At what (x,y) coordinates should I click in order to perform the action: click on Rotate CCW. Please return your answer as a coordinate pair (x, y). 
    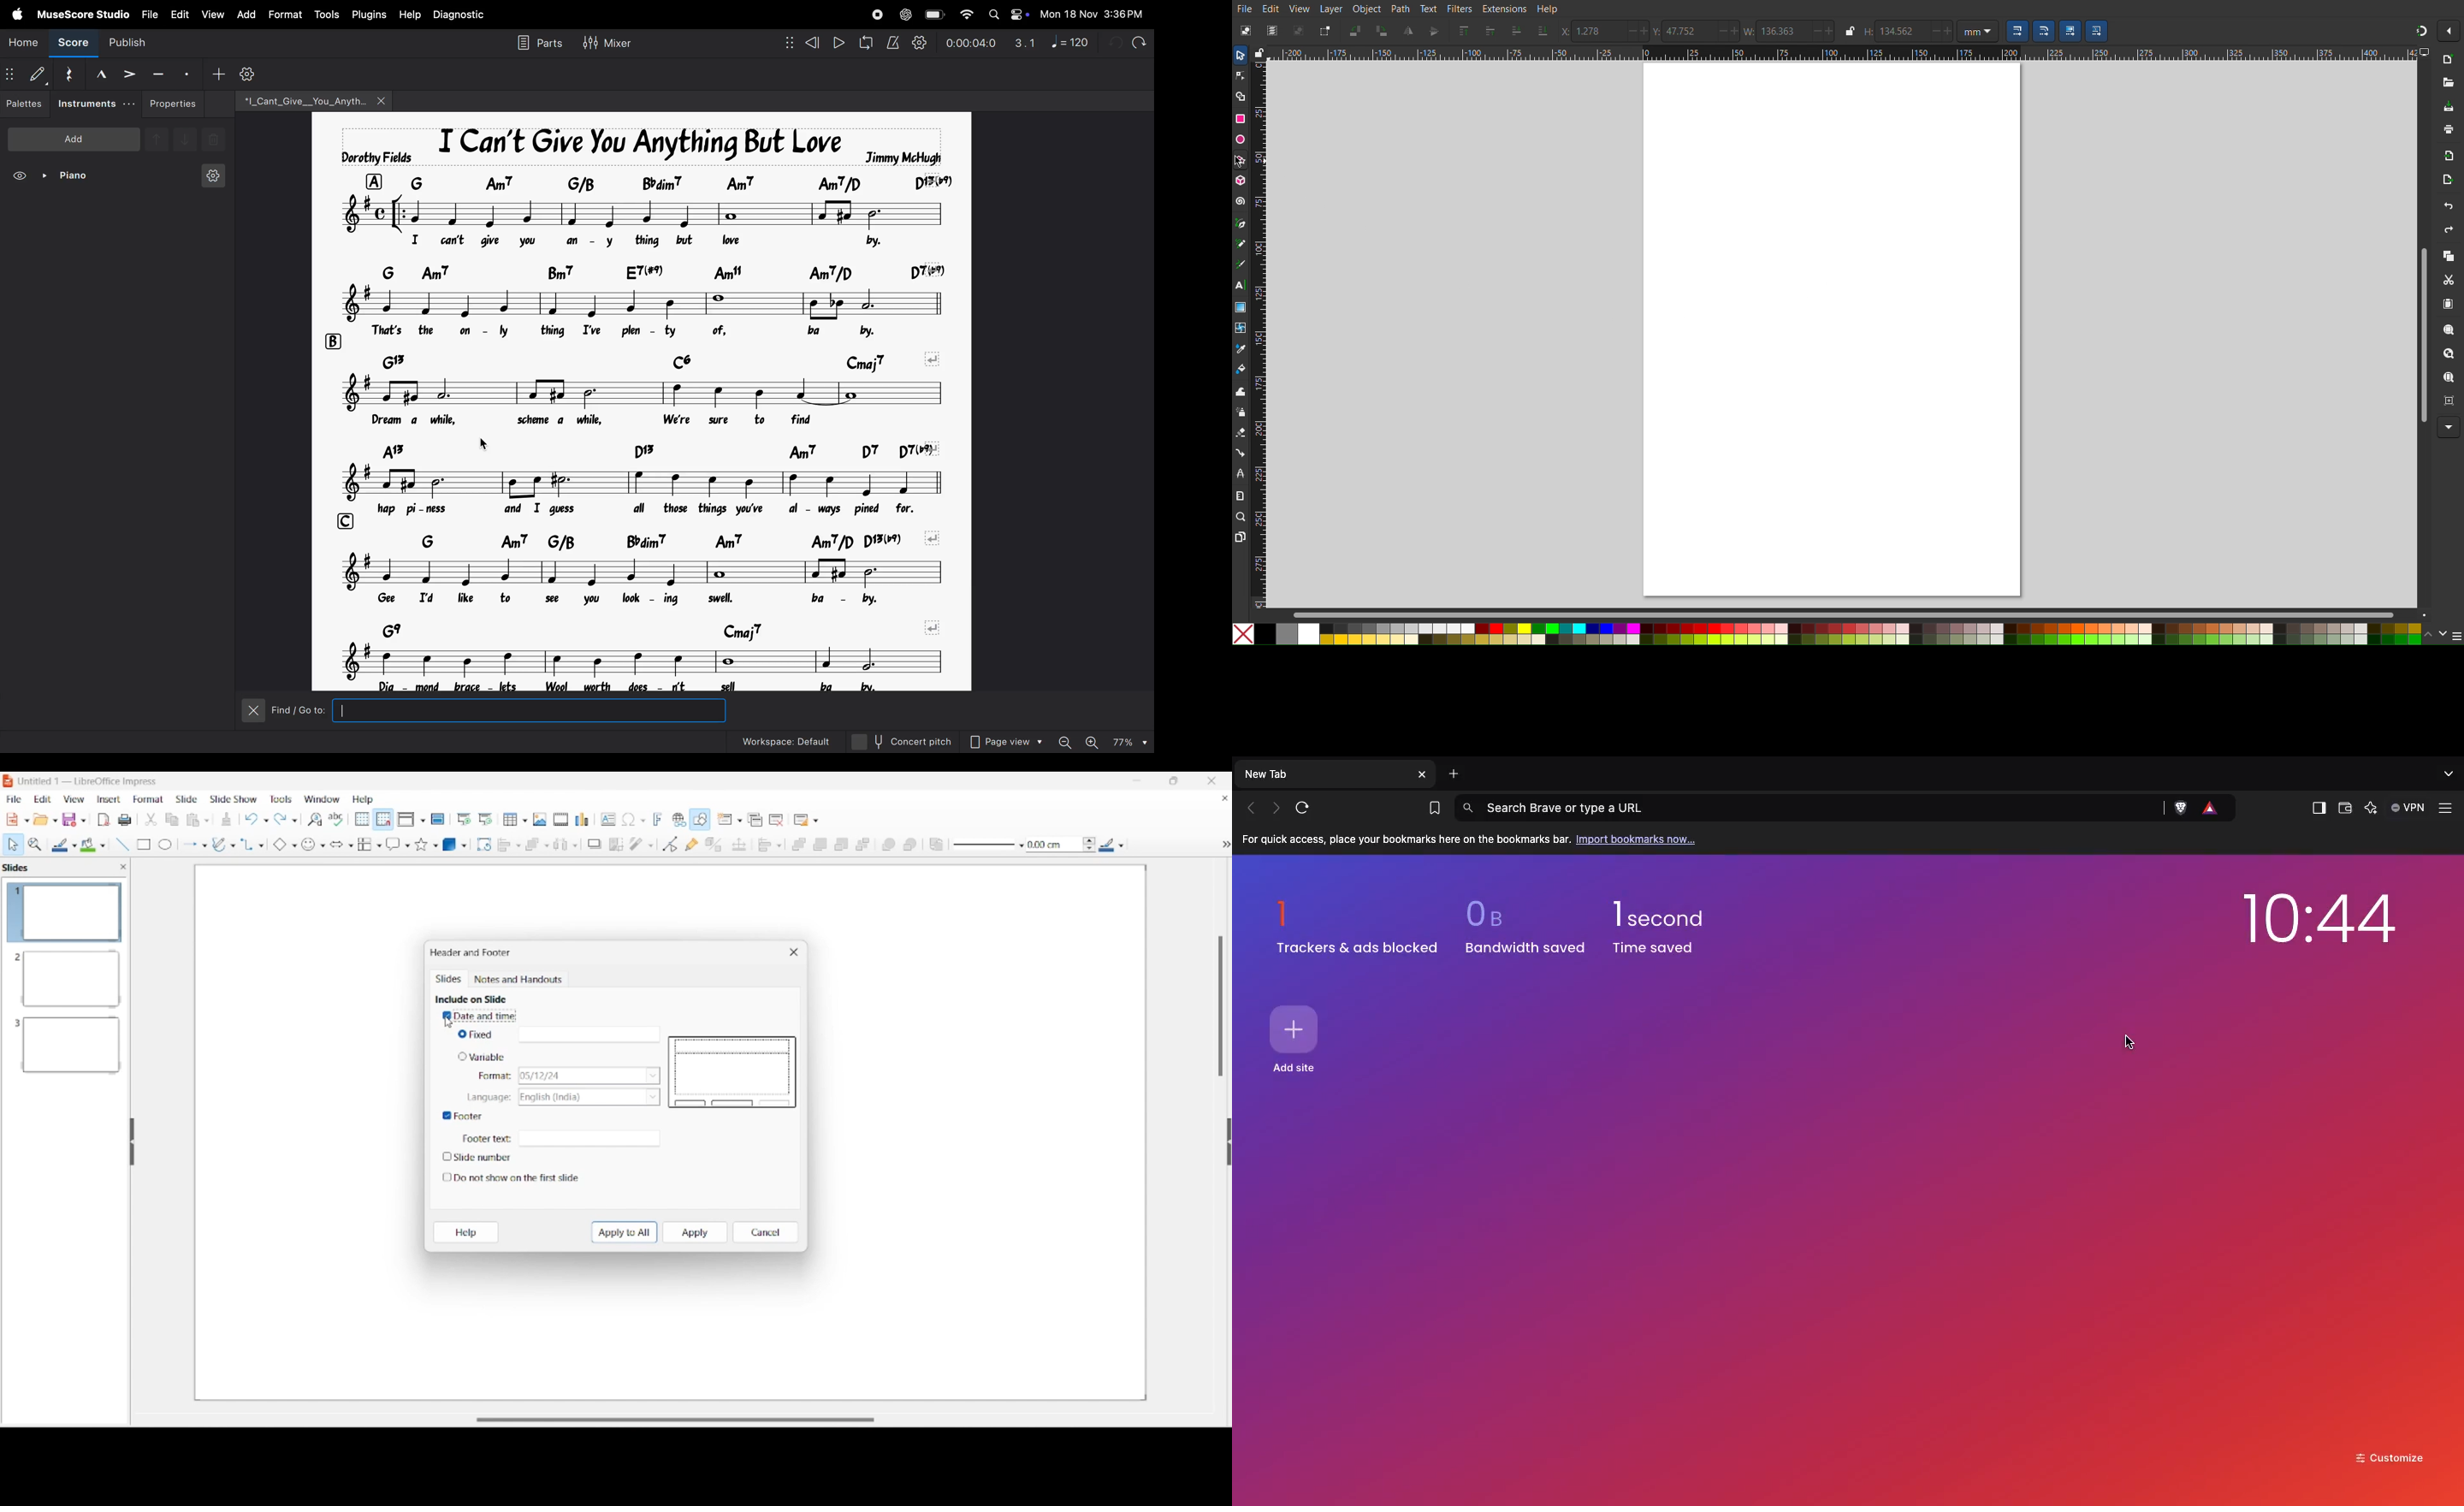
    Looking at the image, I should click on (1356, 31).